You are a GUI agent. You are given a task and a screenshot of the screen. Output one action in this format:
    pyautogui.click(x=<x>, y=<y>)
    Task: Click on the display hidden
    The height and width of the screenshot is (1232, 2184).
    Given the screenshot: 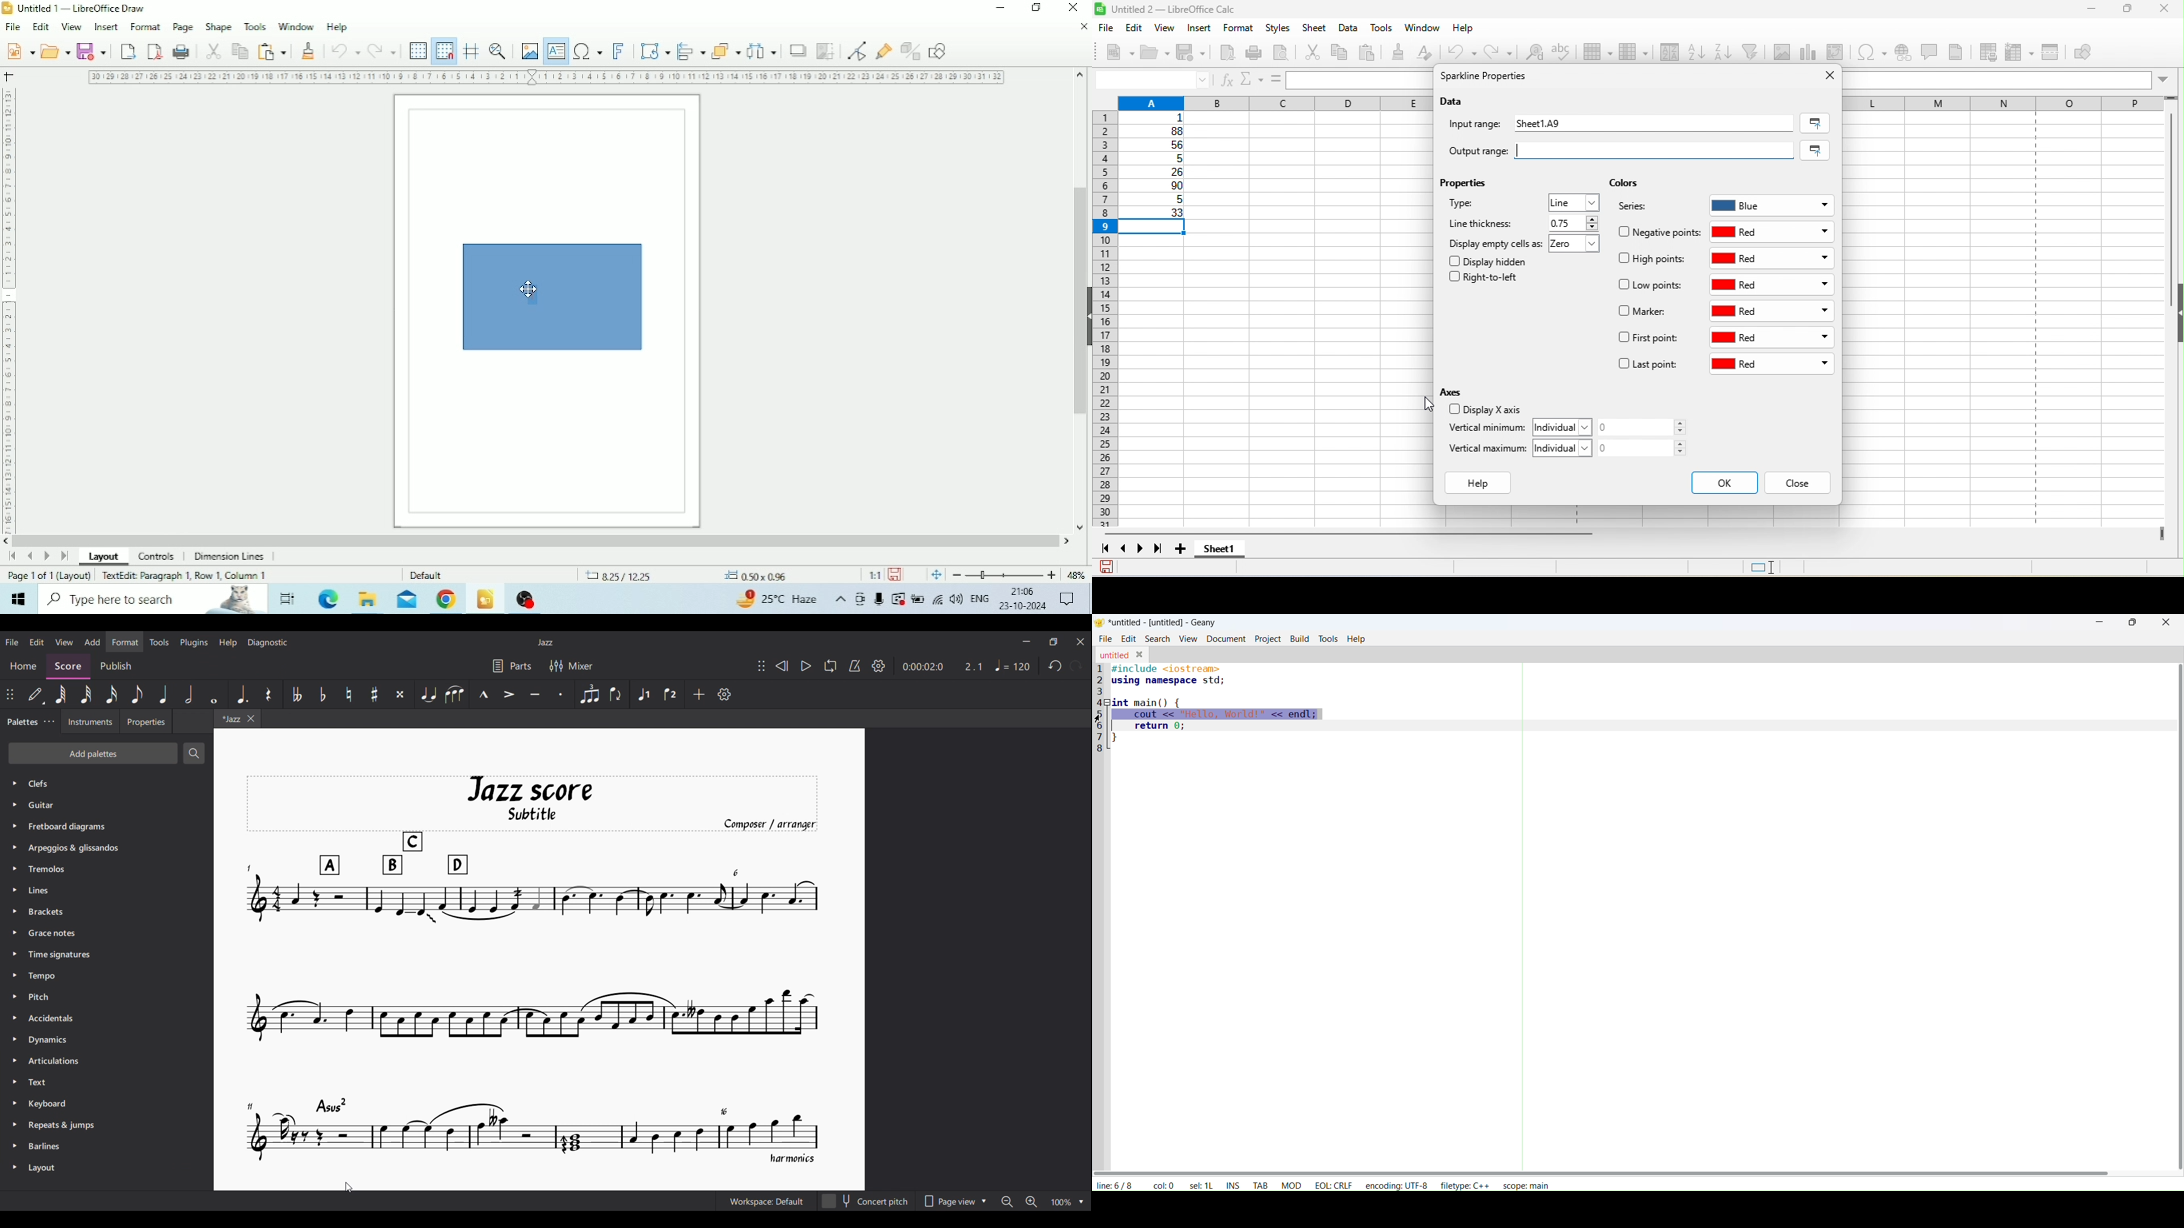 What is the action you would take?
    pyautogui.click(x=1492, y=261)
    